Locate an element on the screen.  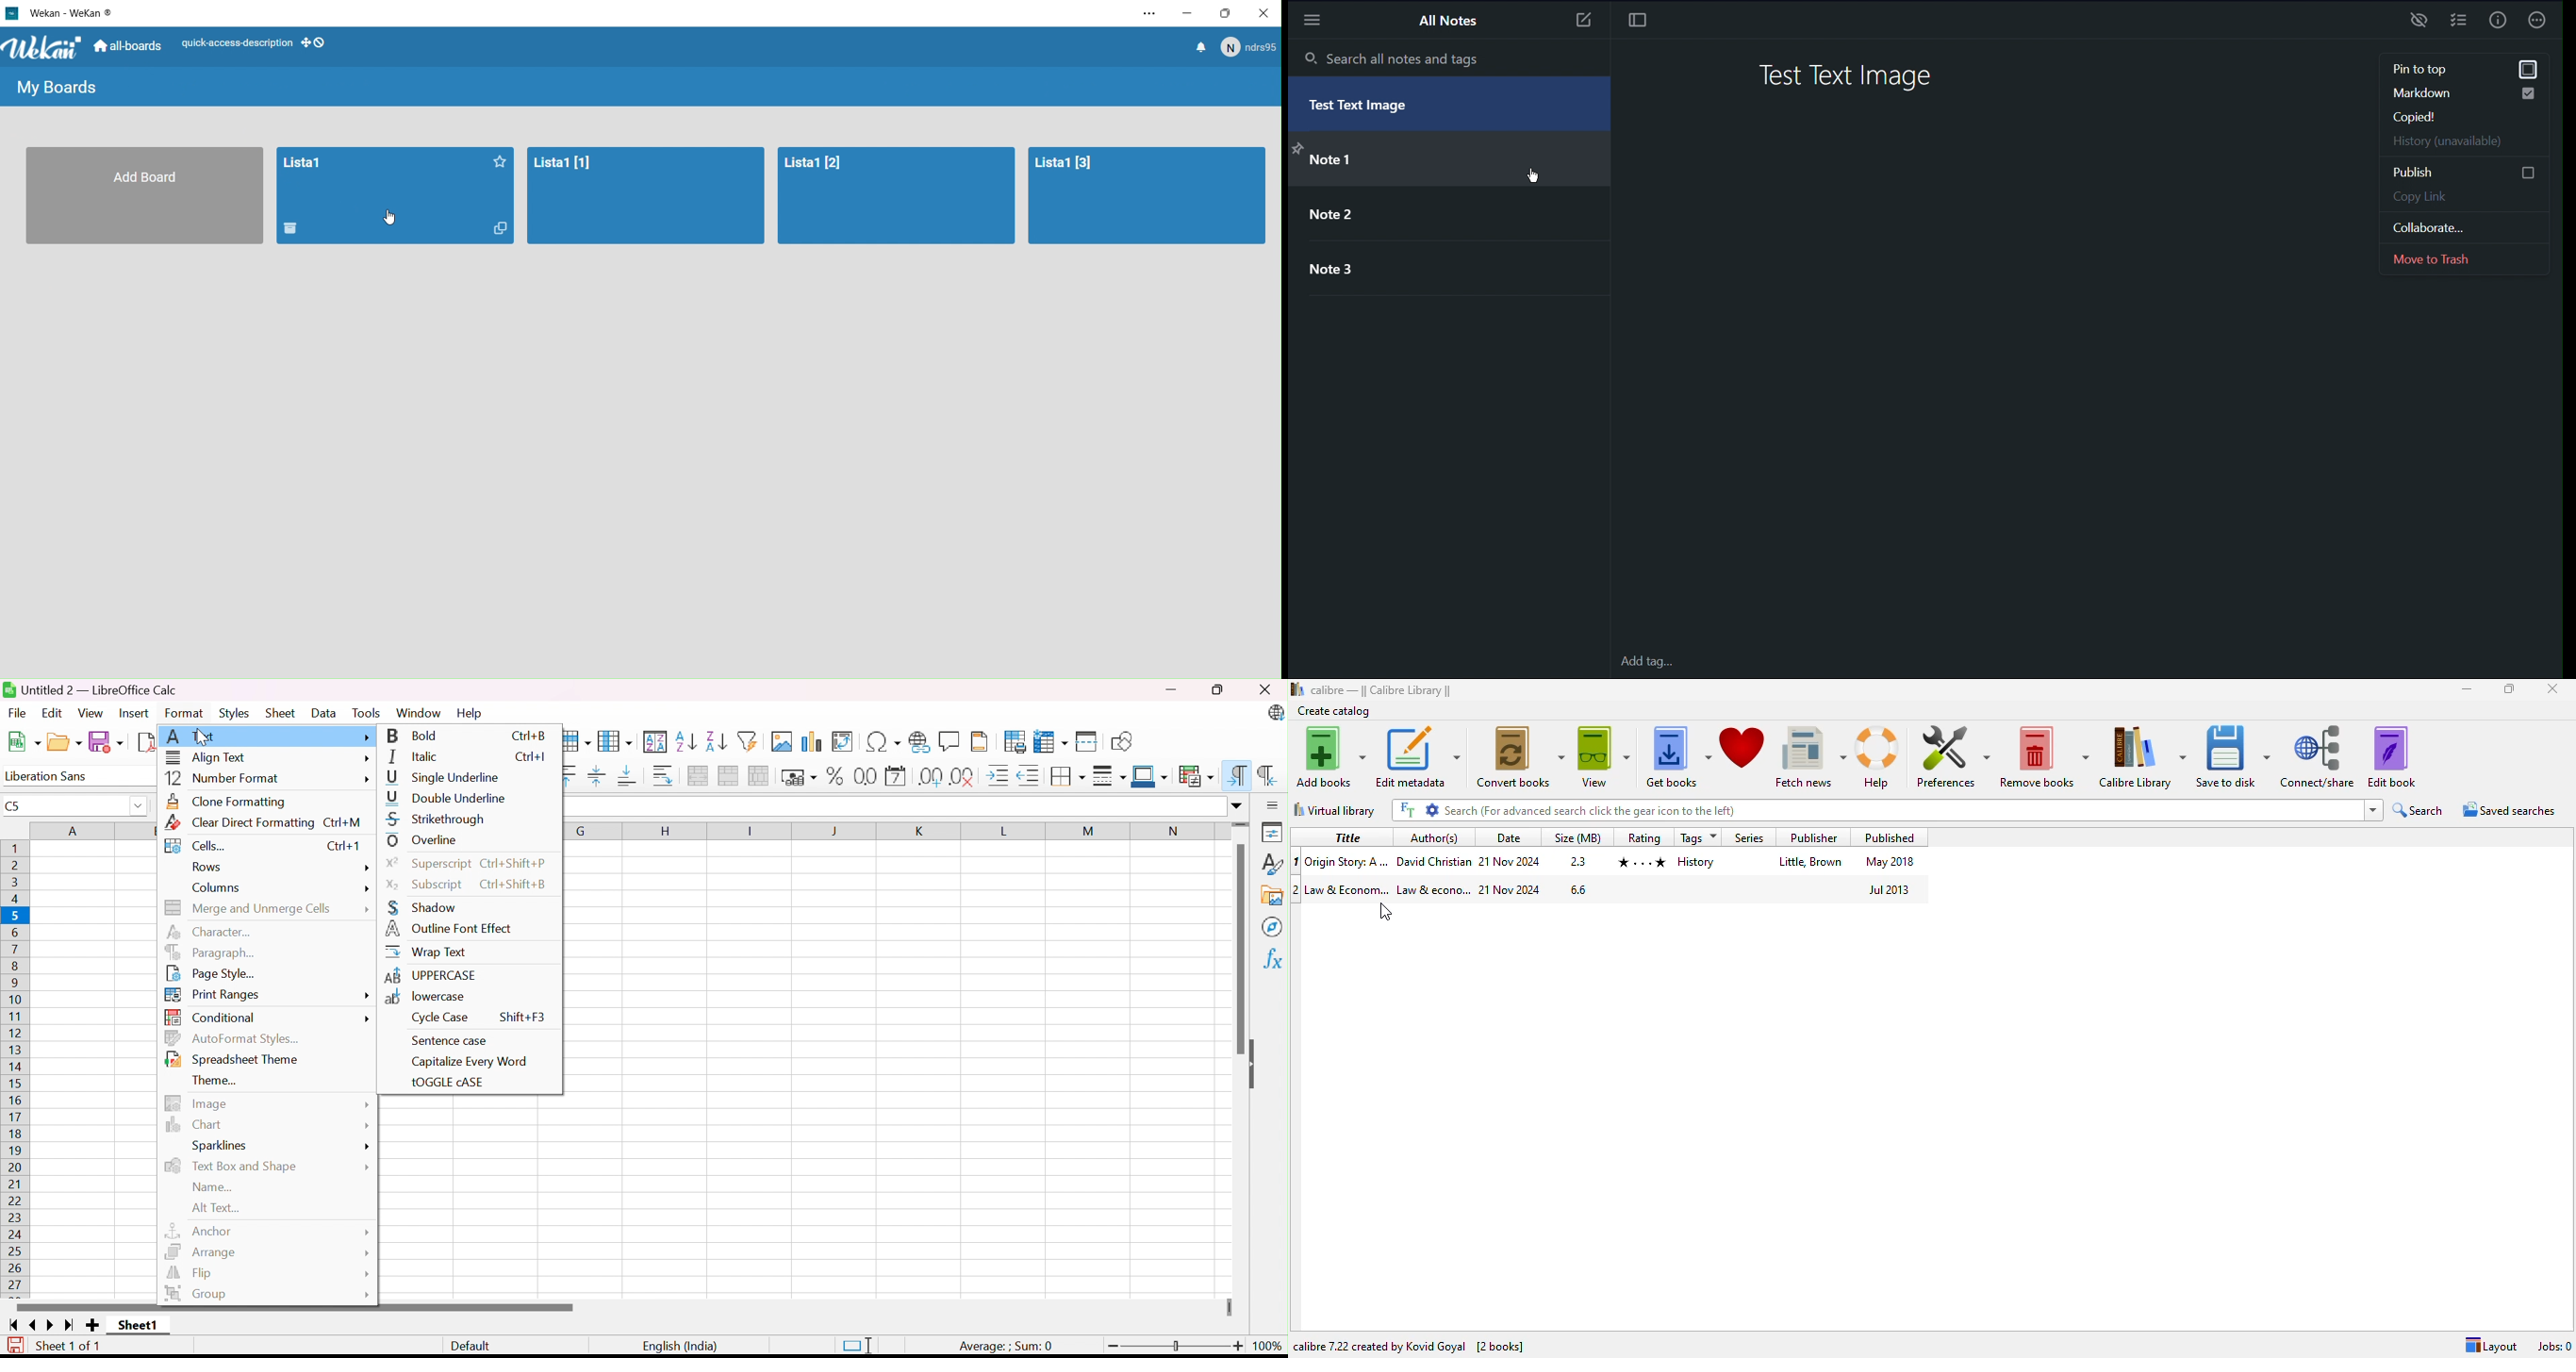
Untitled 4 - LibreOffice Calc is located at coordinates (90, 689).